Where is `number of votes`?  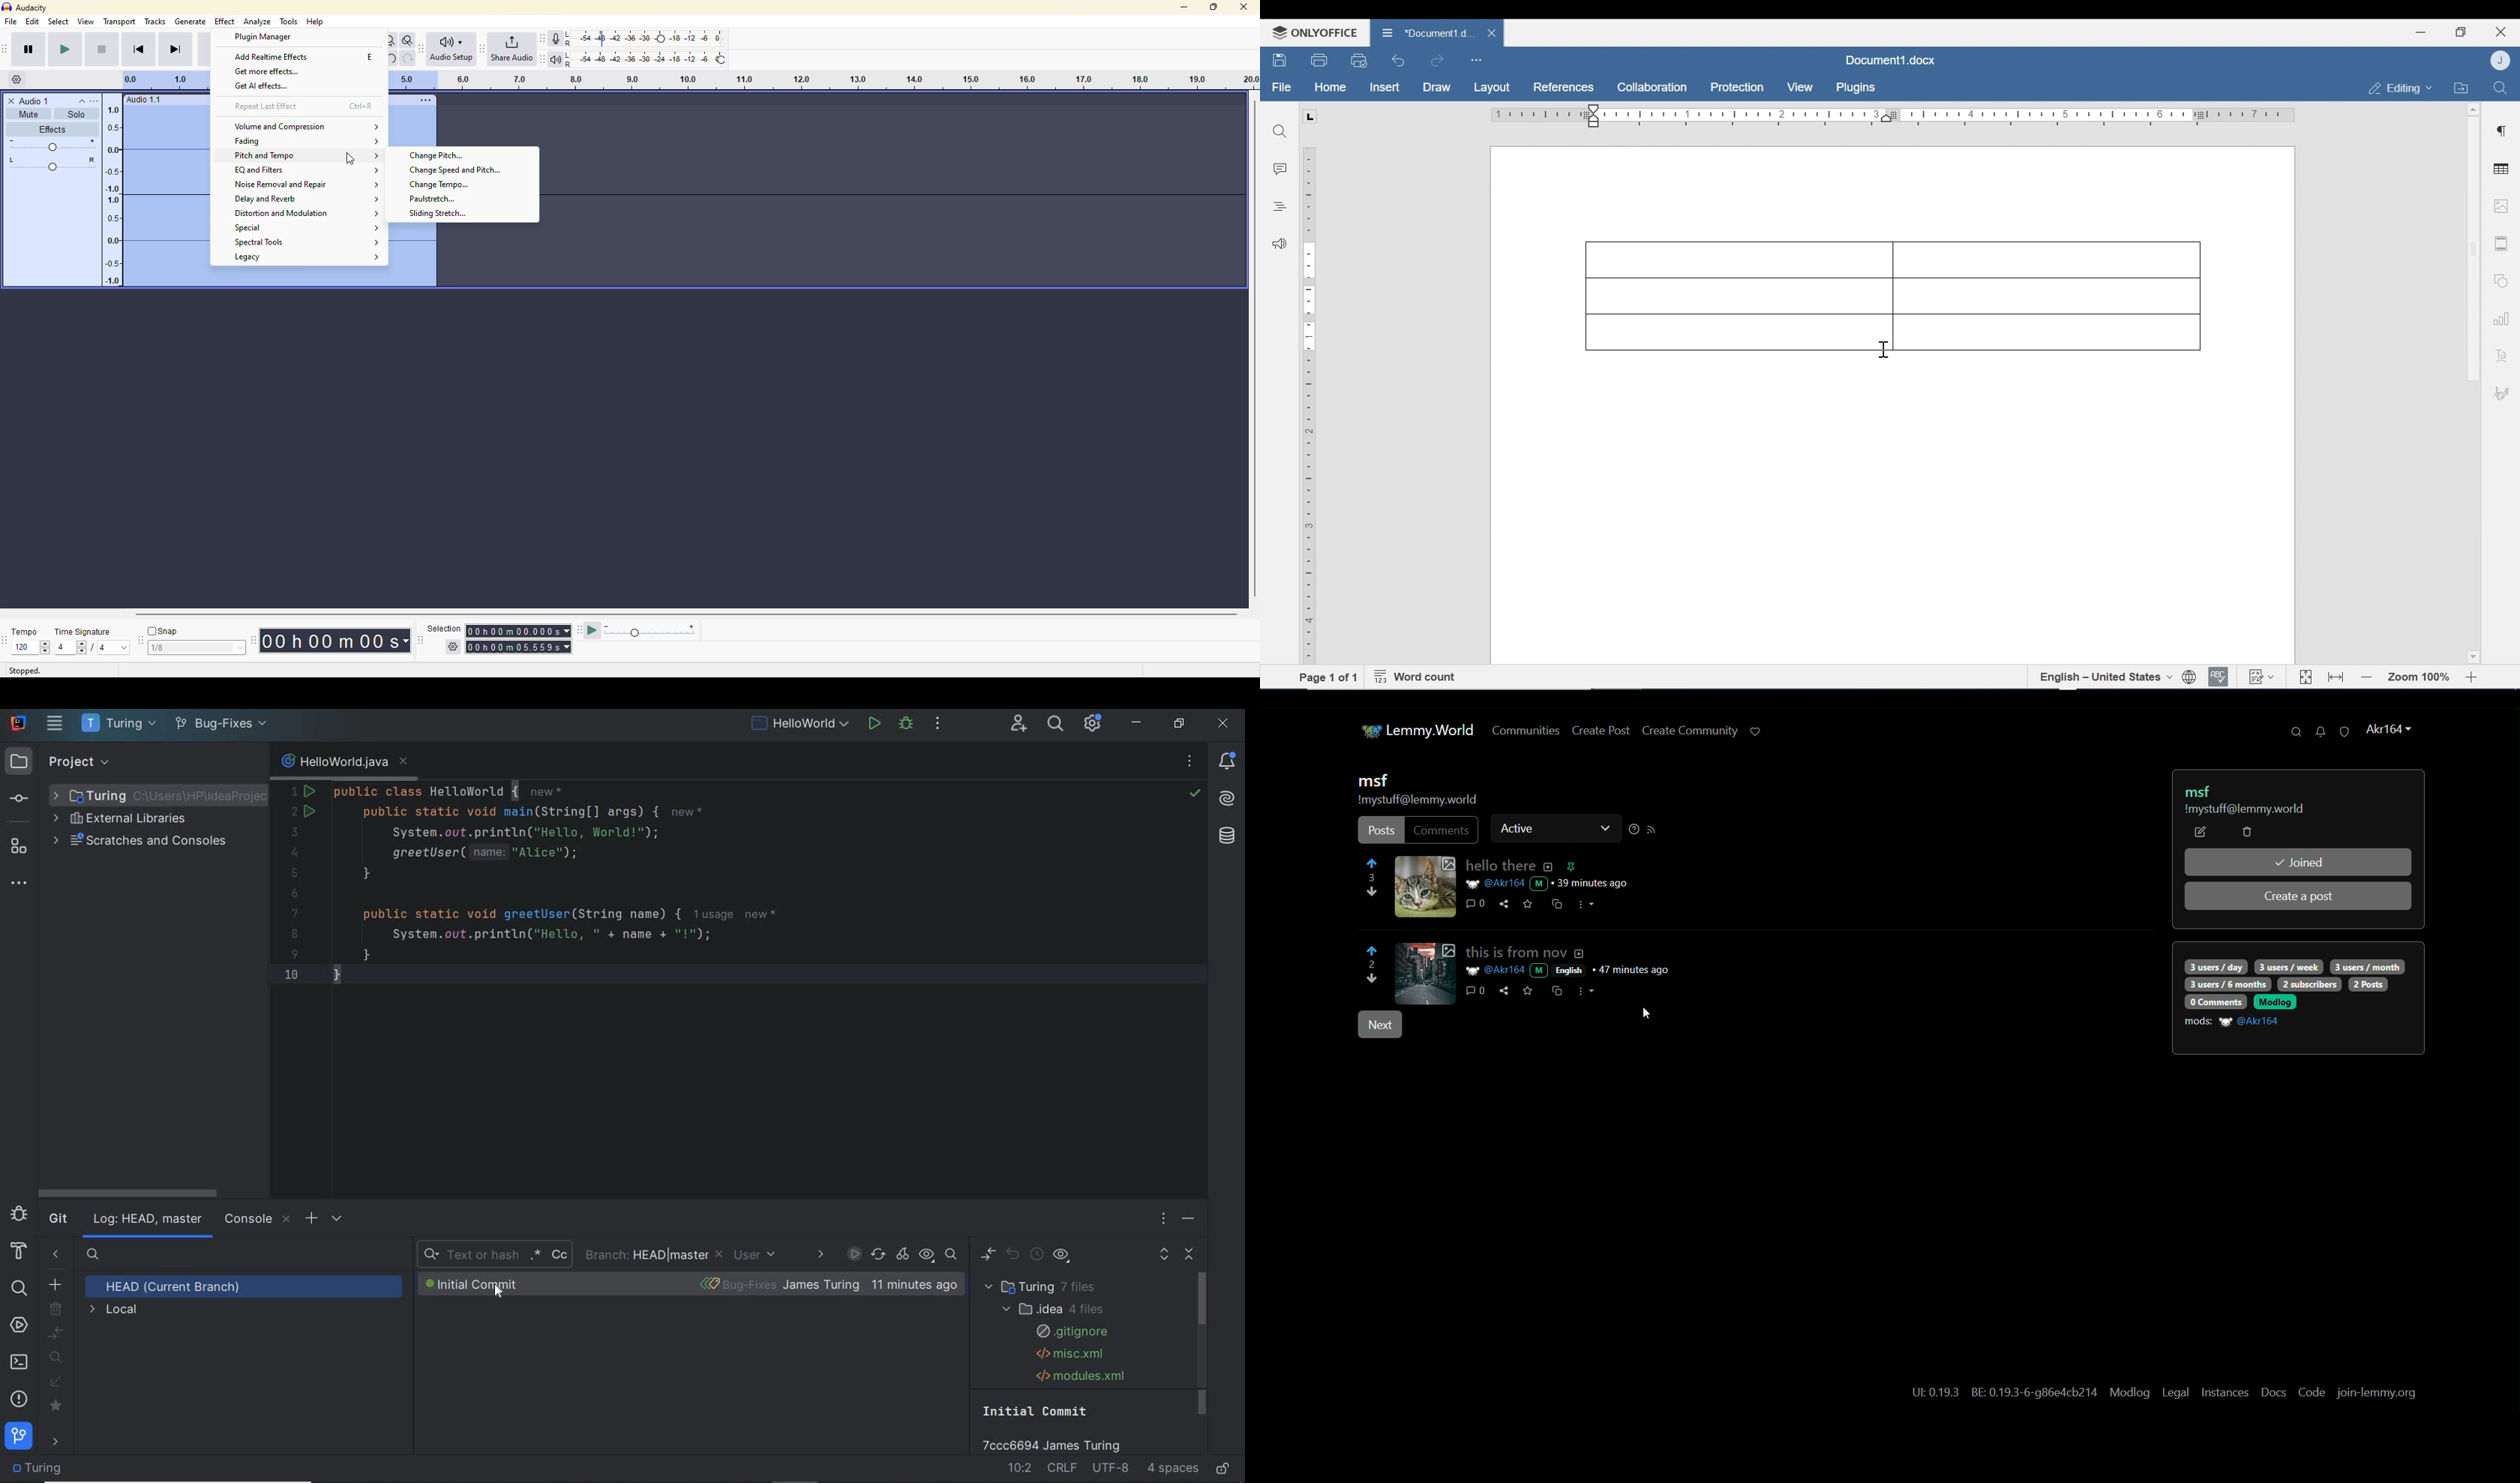 number of votes is located at coordinates (1372, 879).